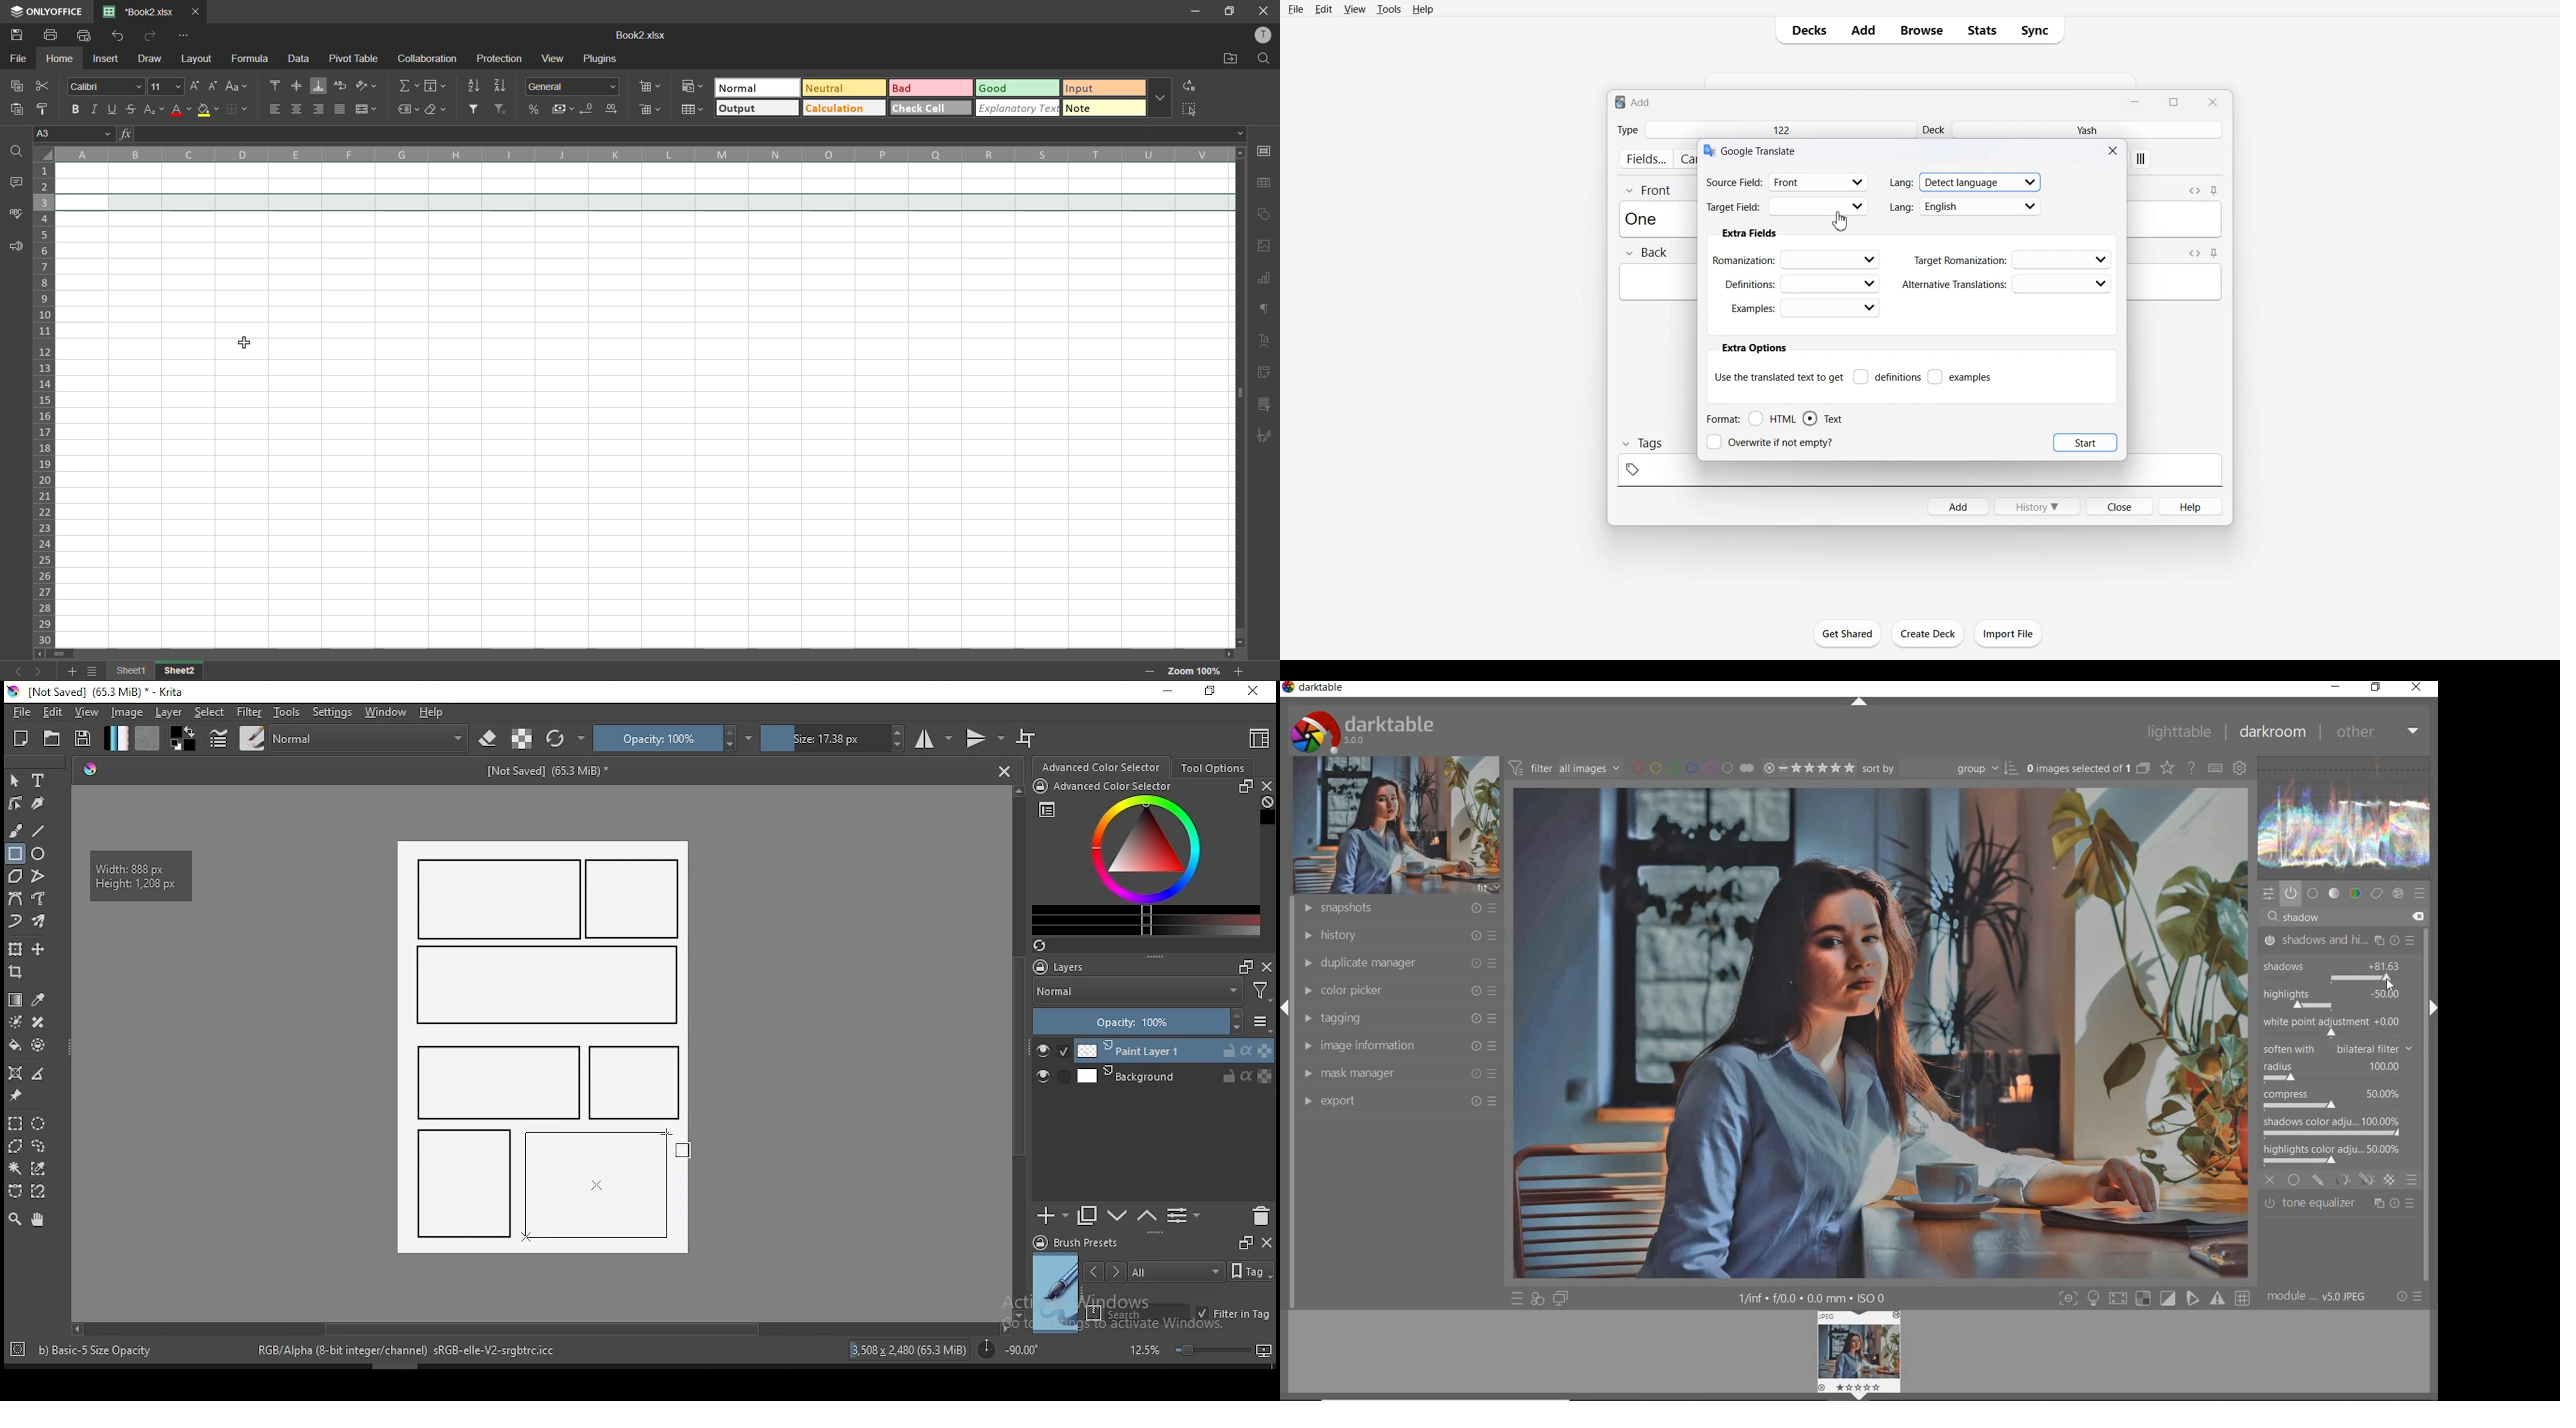  Describe the element at coordinates (1389, 9) in the screenshot. I see `Tools` at that location.